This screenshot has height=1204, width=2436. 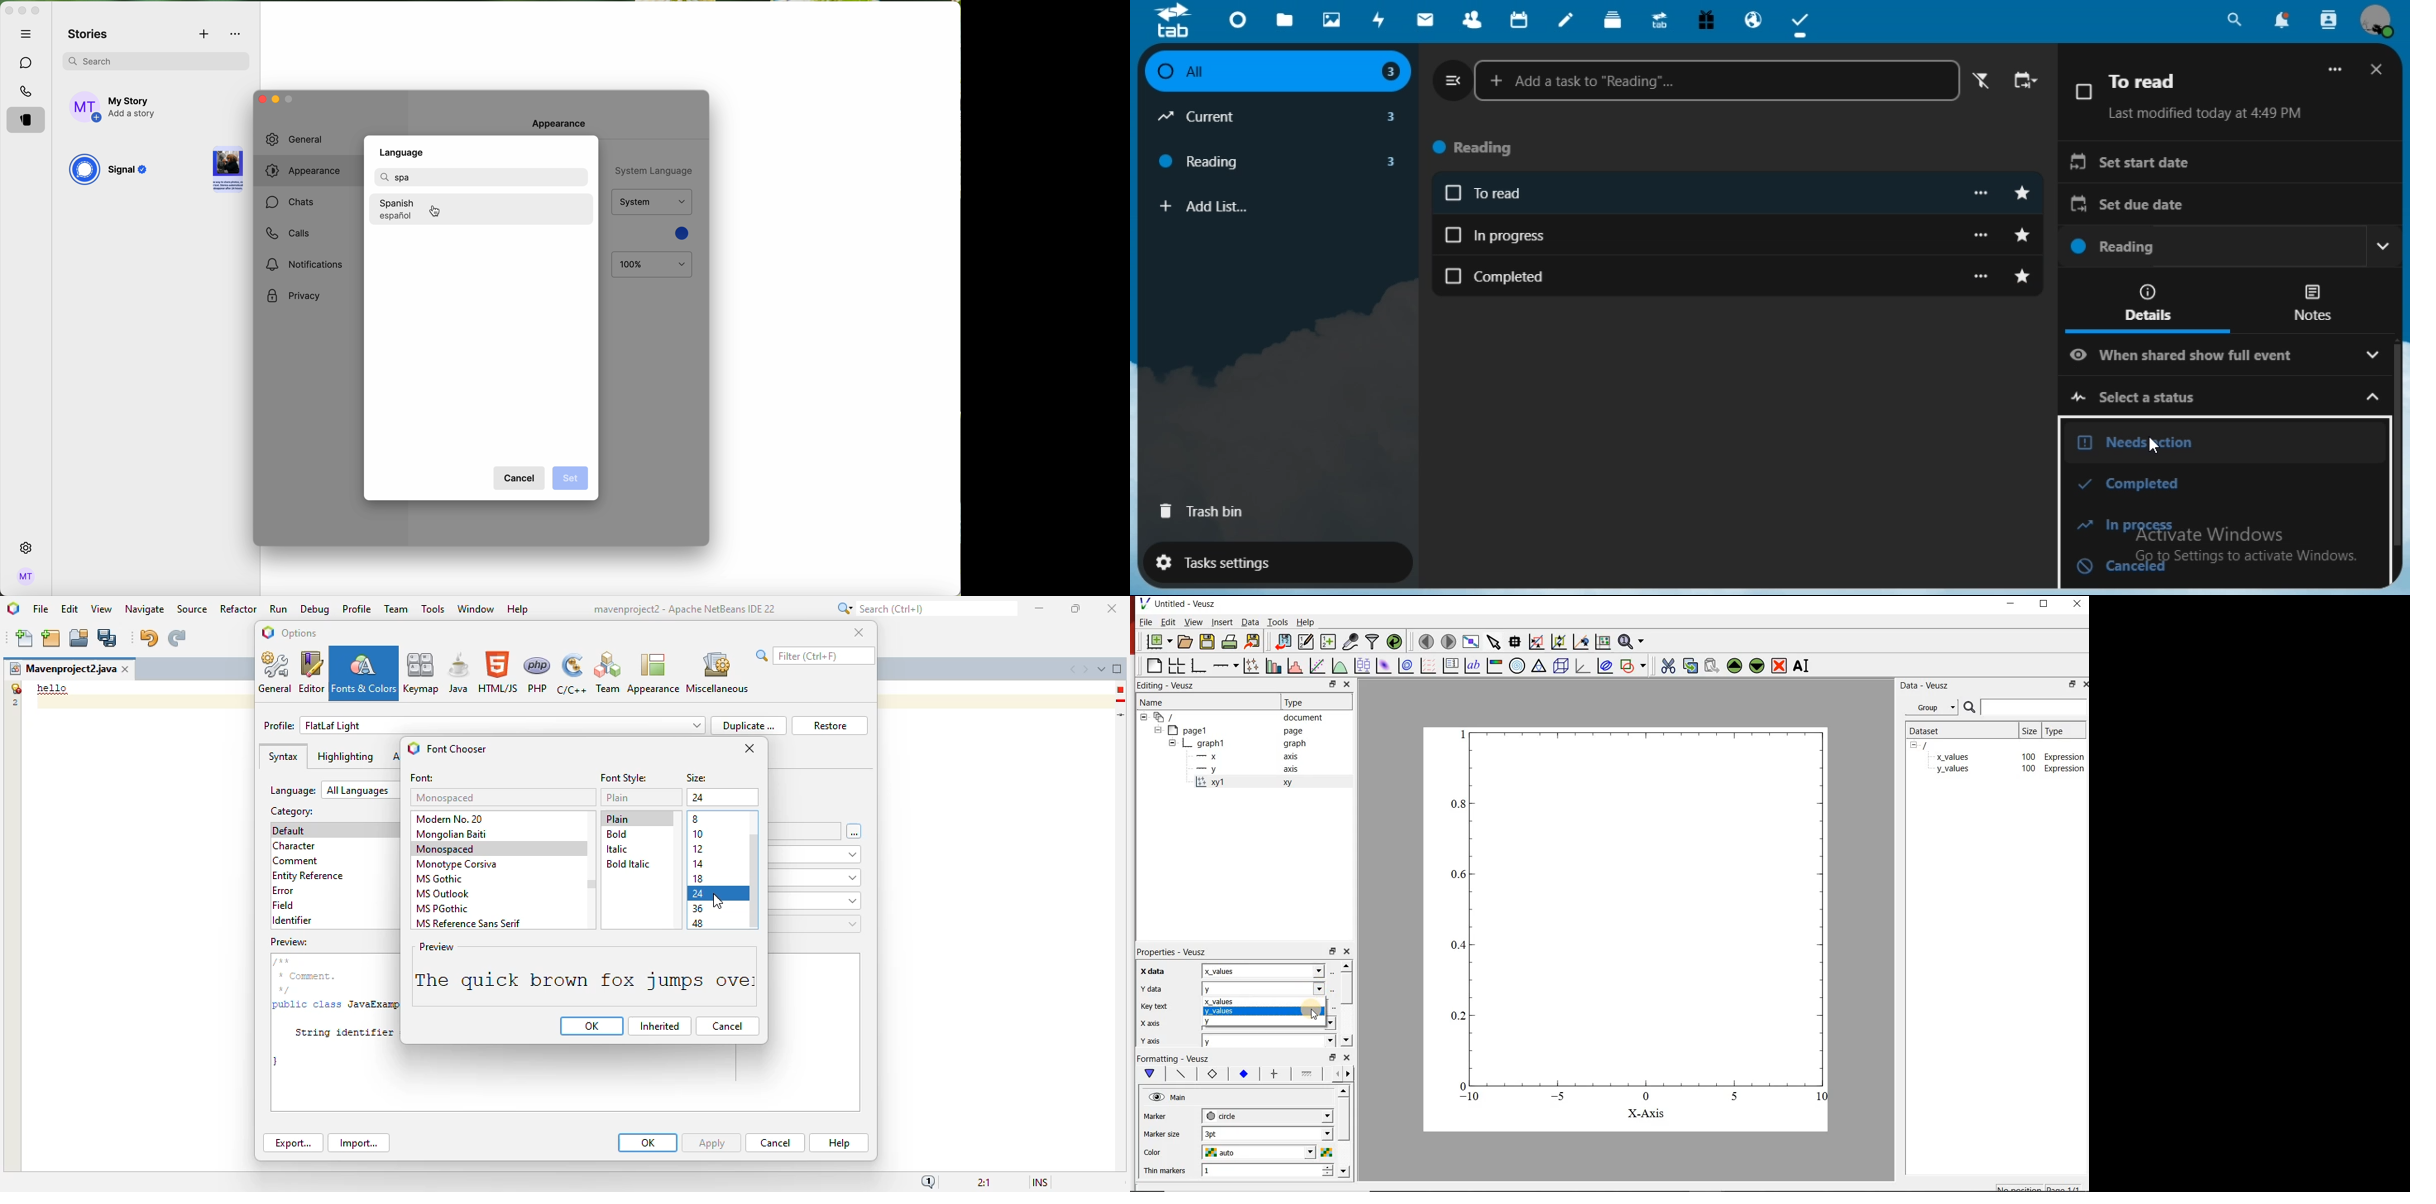 I want to click on calls, so click(x=28, y=92).